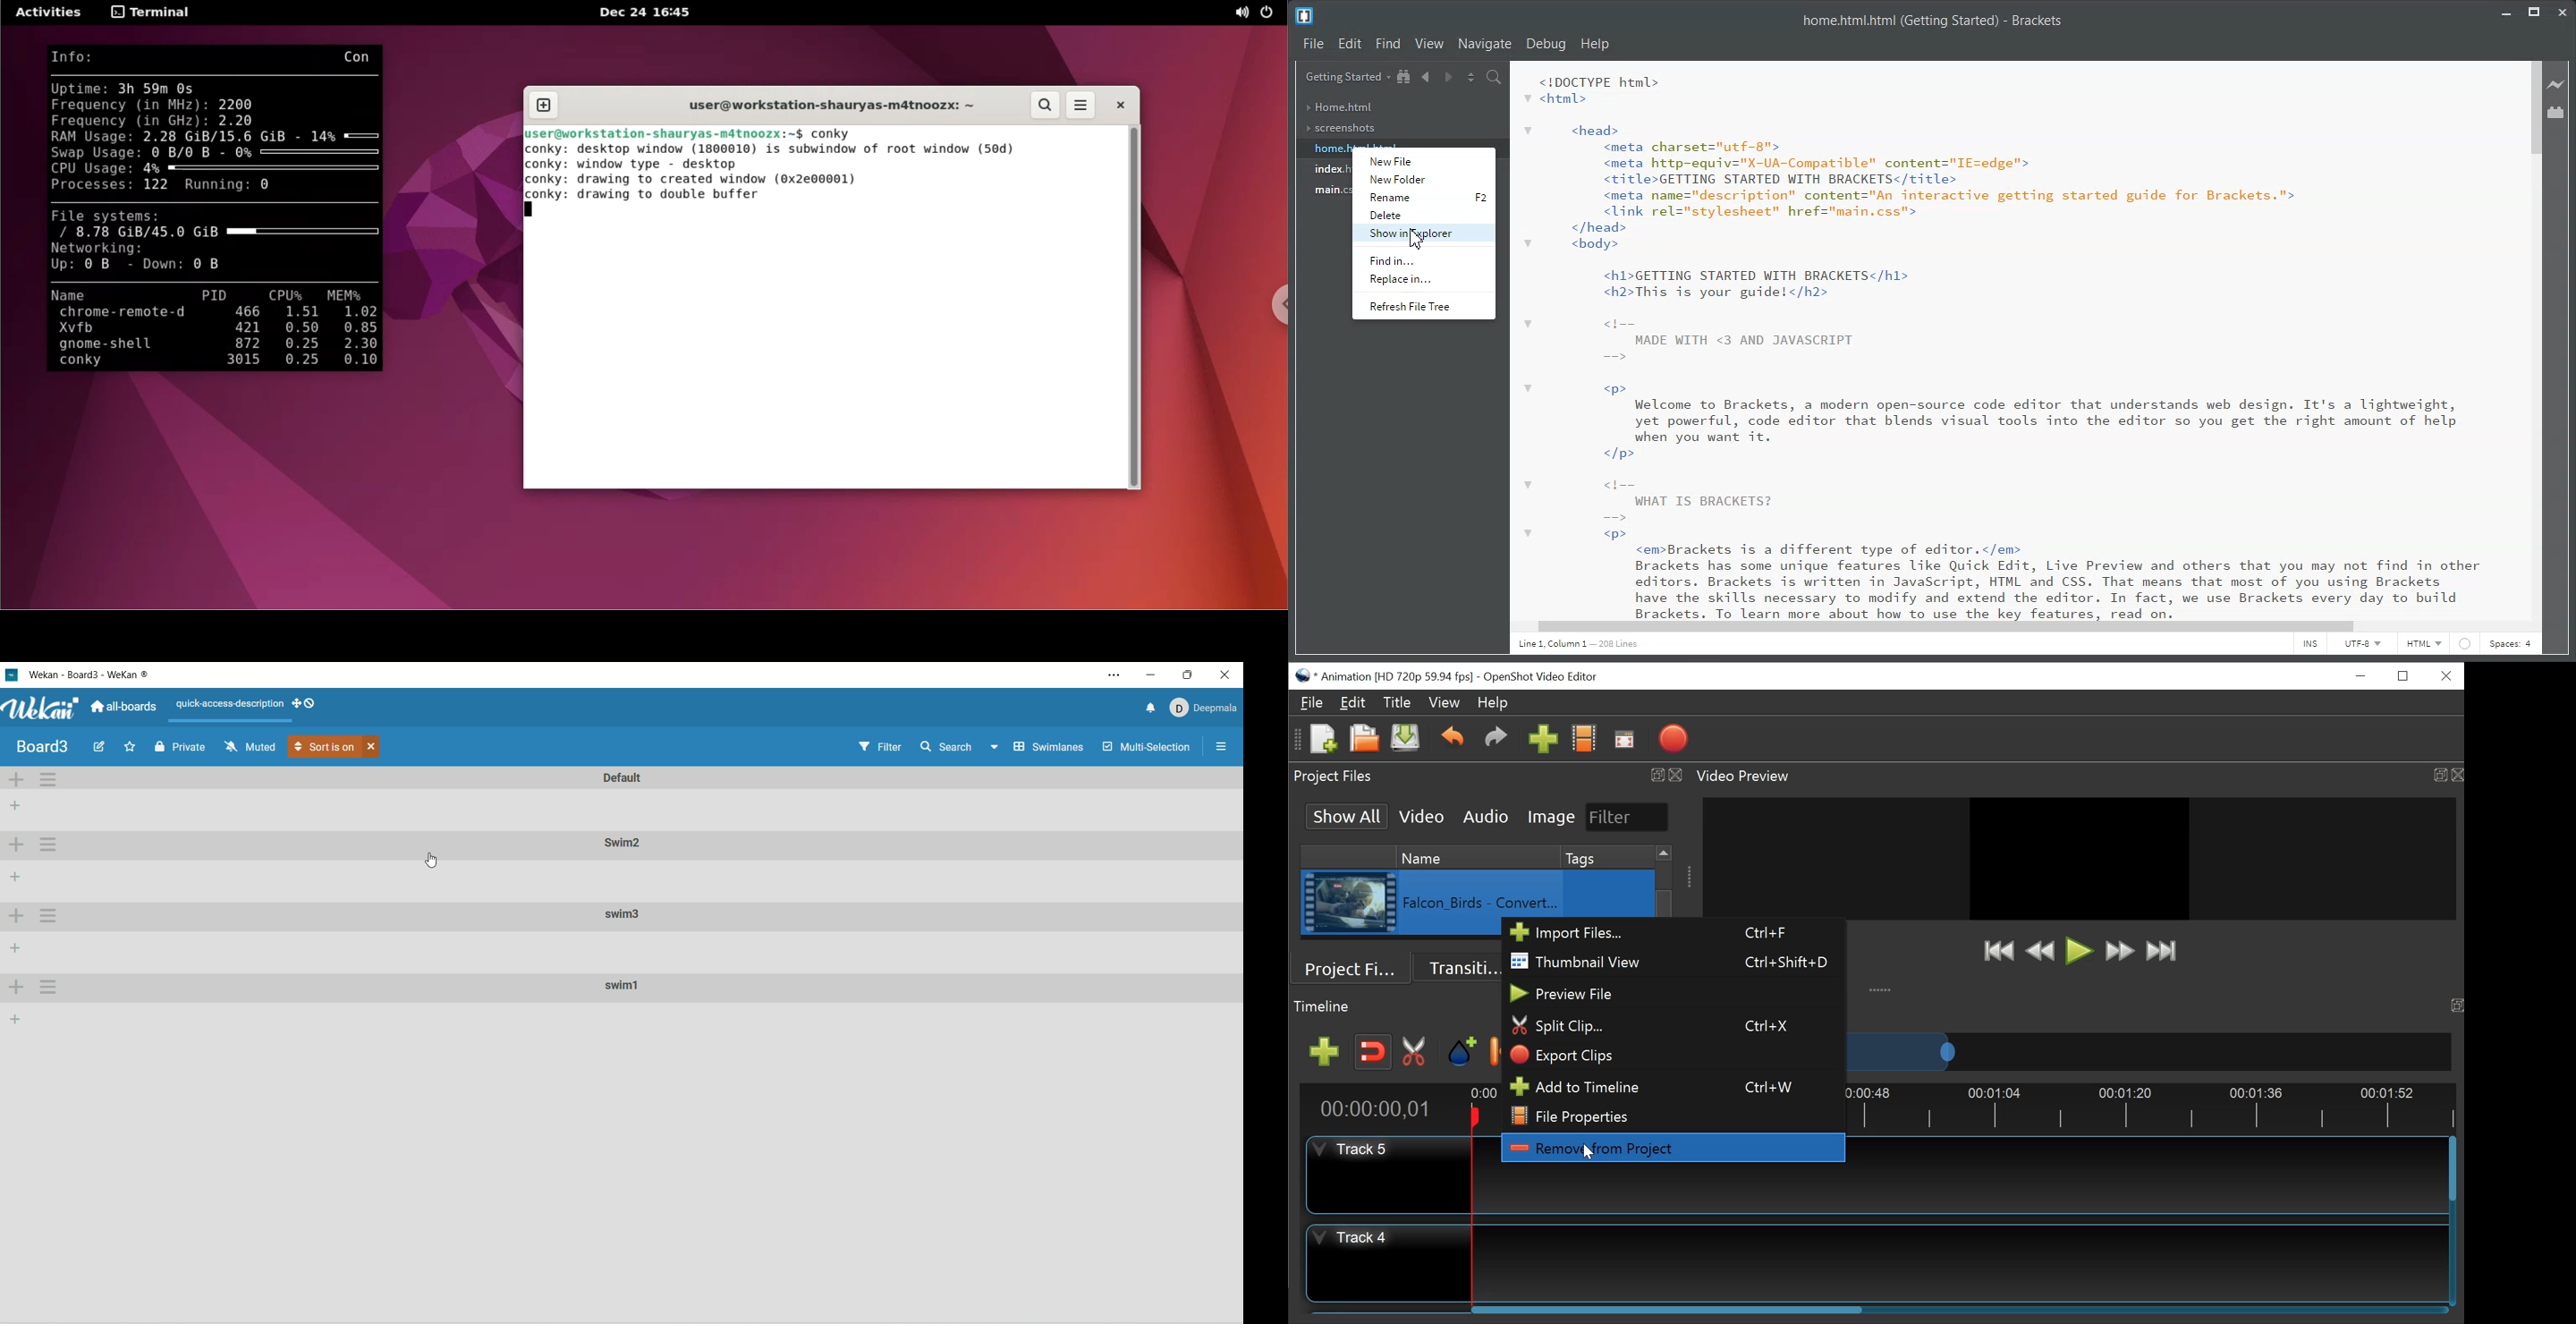 This screenshot has height=1344, width=2576. I want to click on Getting Started, so click(1347, 77).